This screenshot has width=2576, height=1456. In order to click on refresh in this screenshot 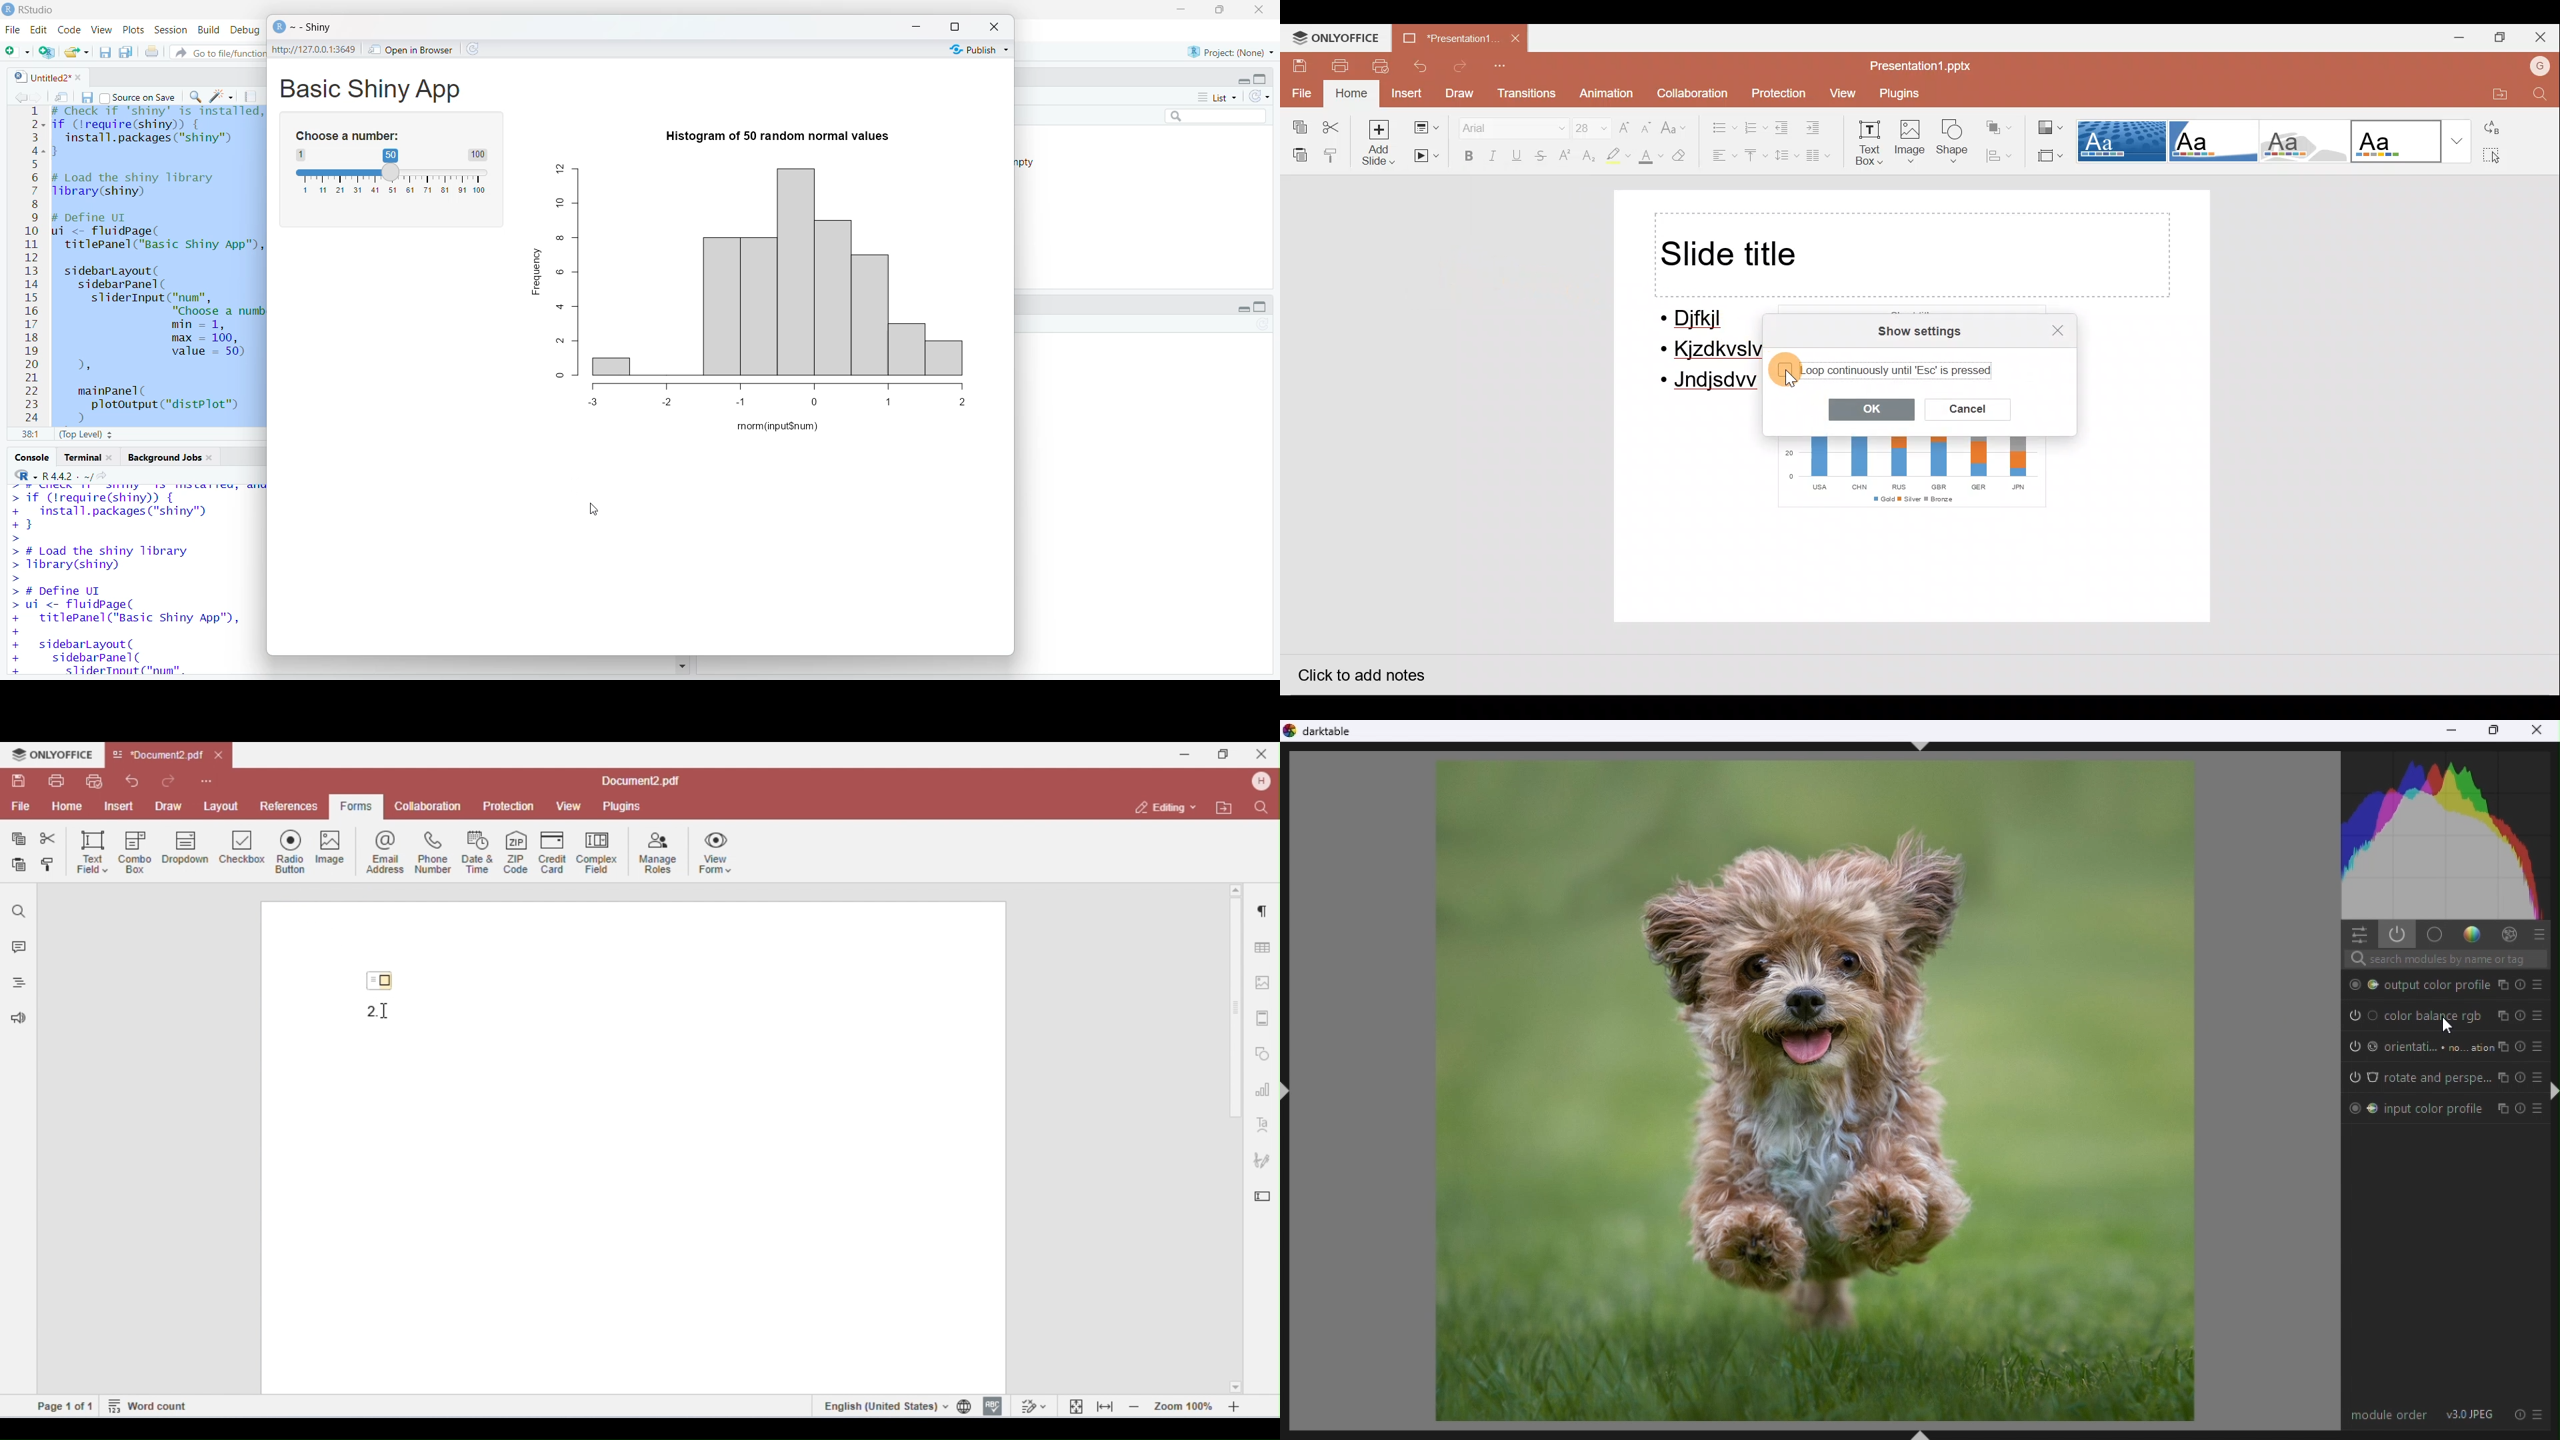, I will do `click(1263, 324)`.